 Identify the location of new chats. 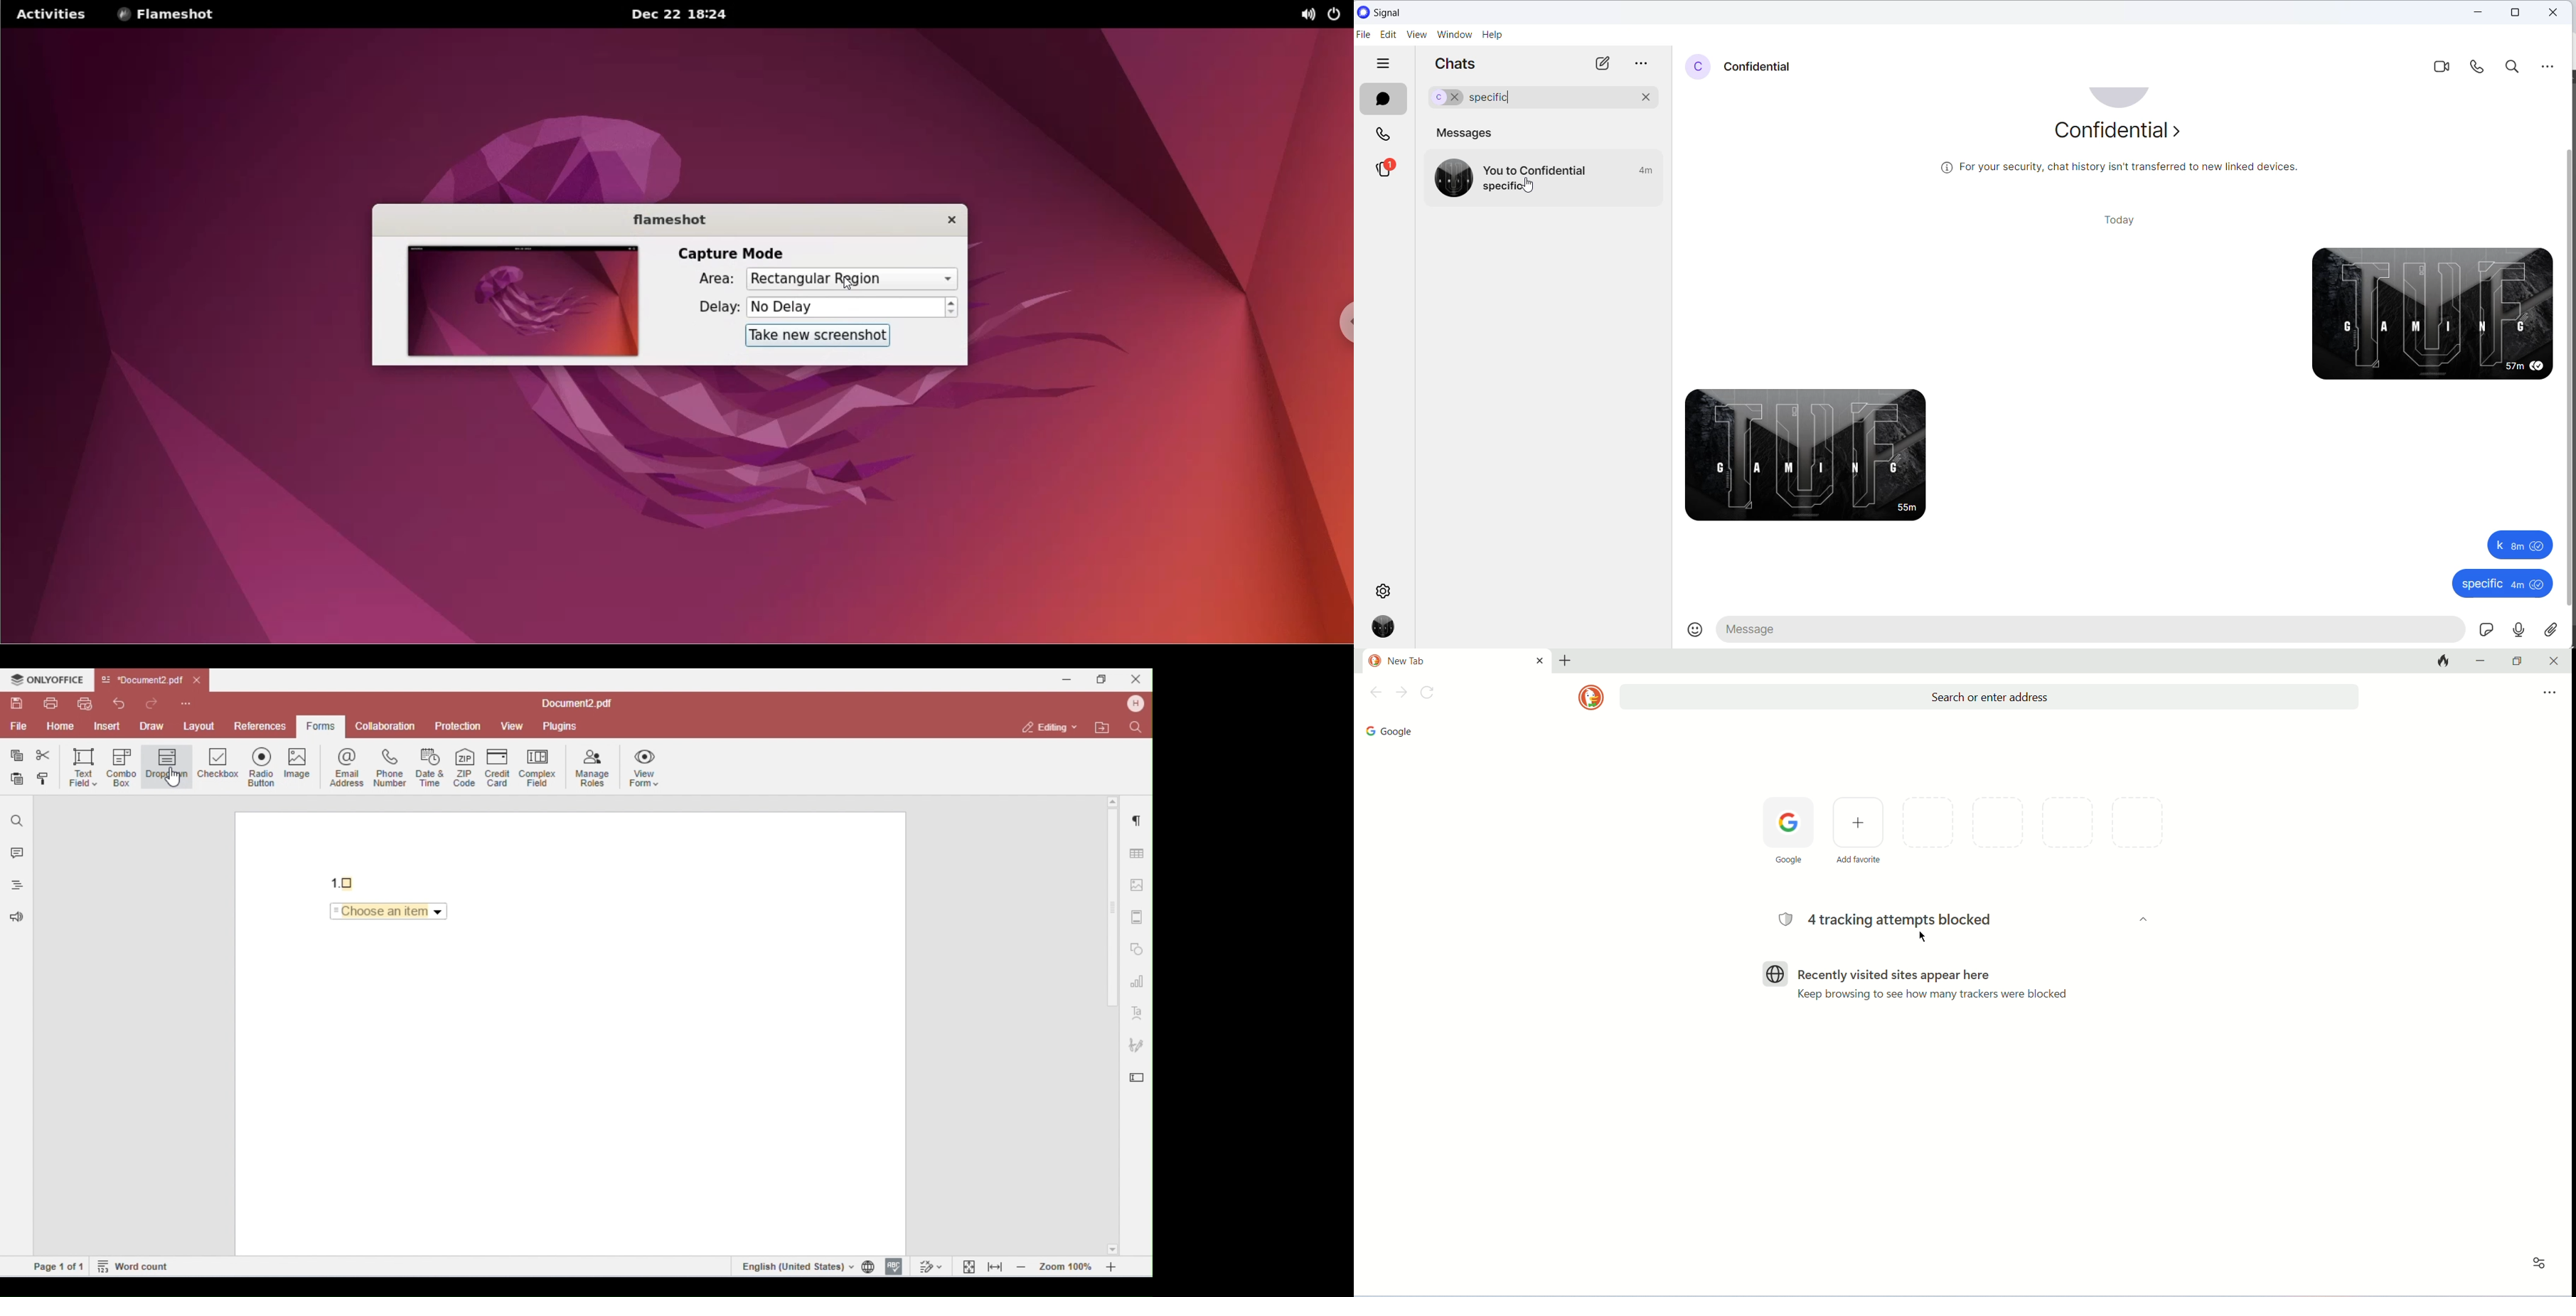
(1600, 64).